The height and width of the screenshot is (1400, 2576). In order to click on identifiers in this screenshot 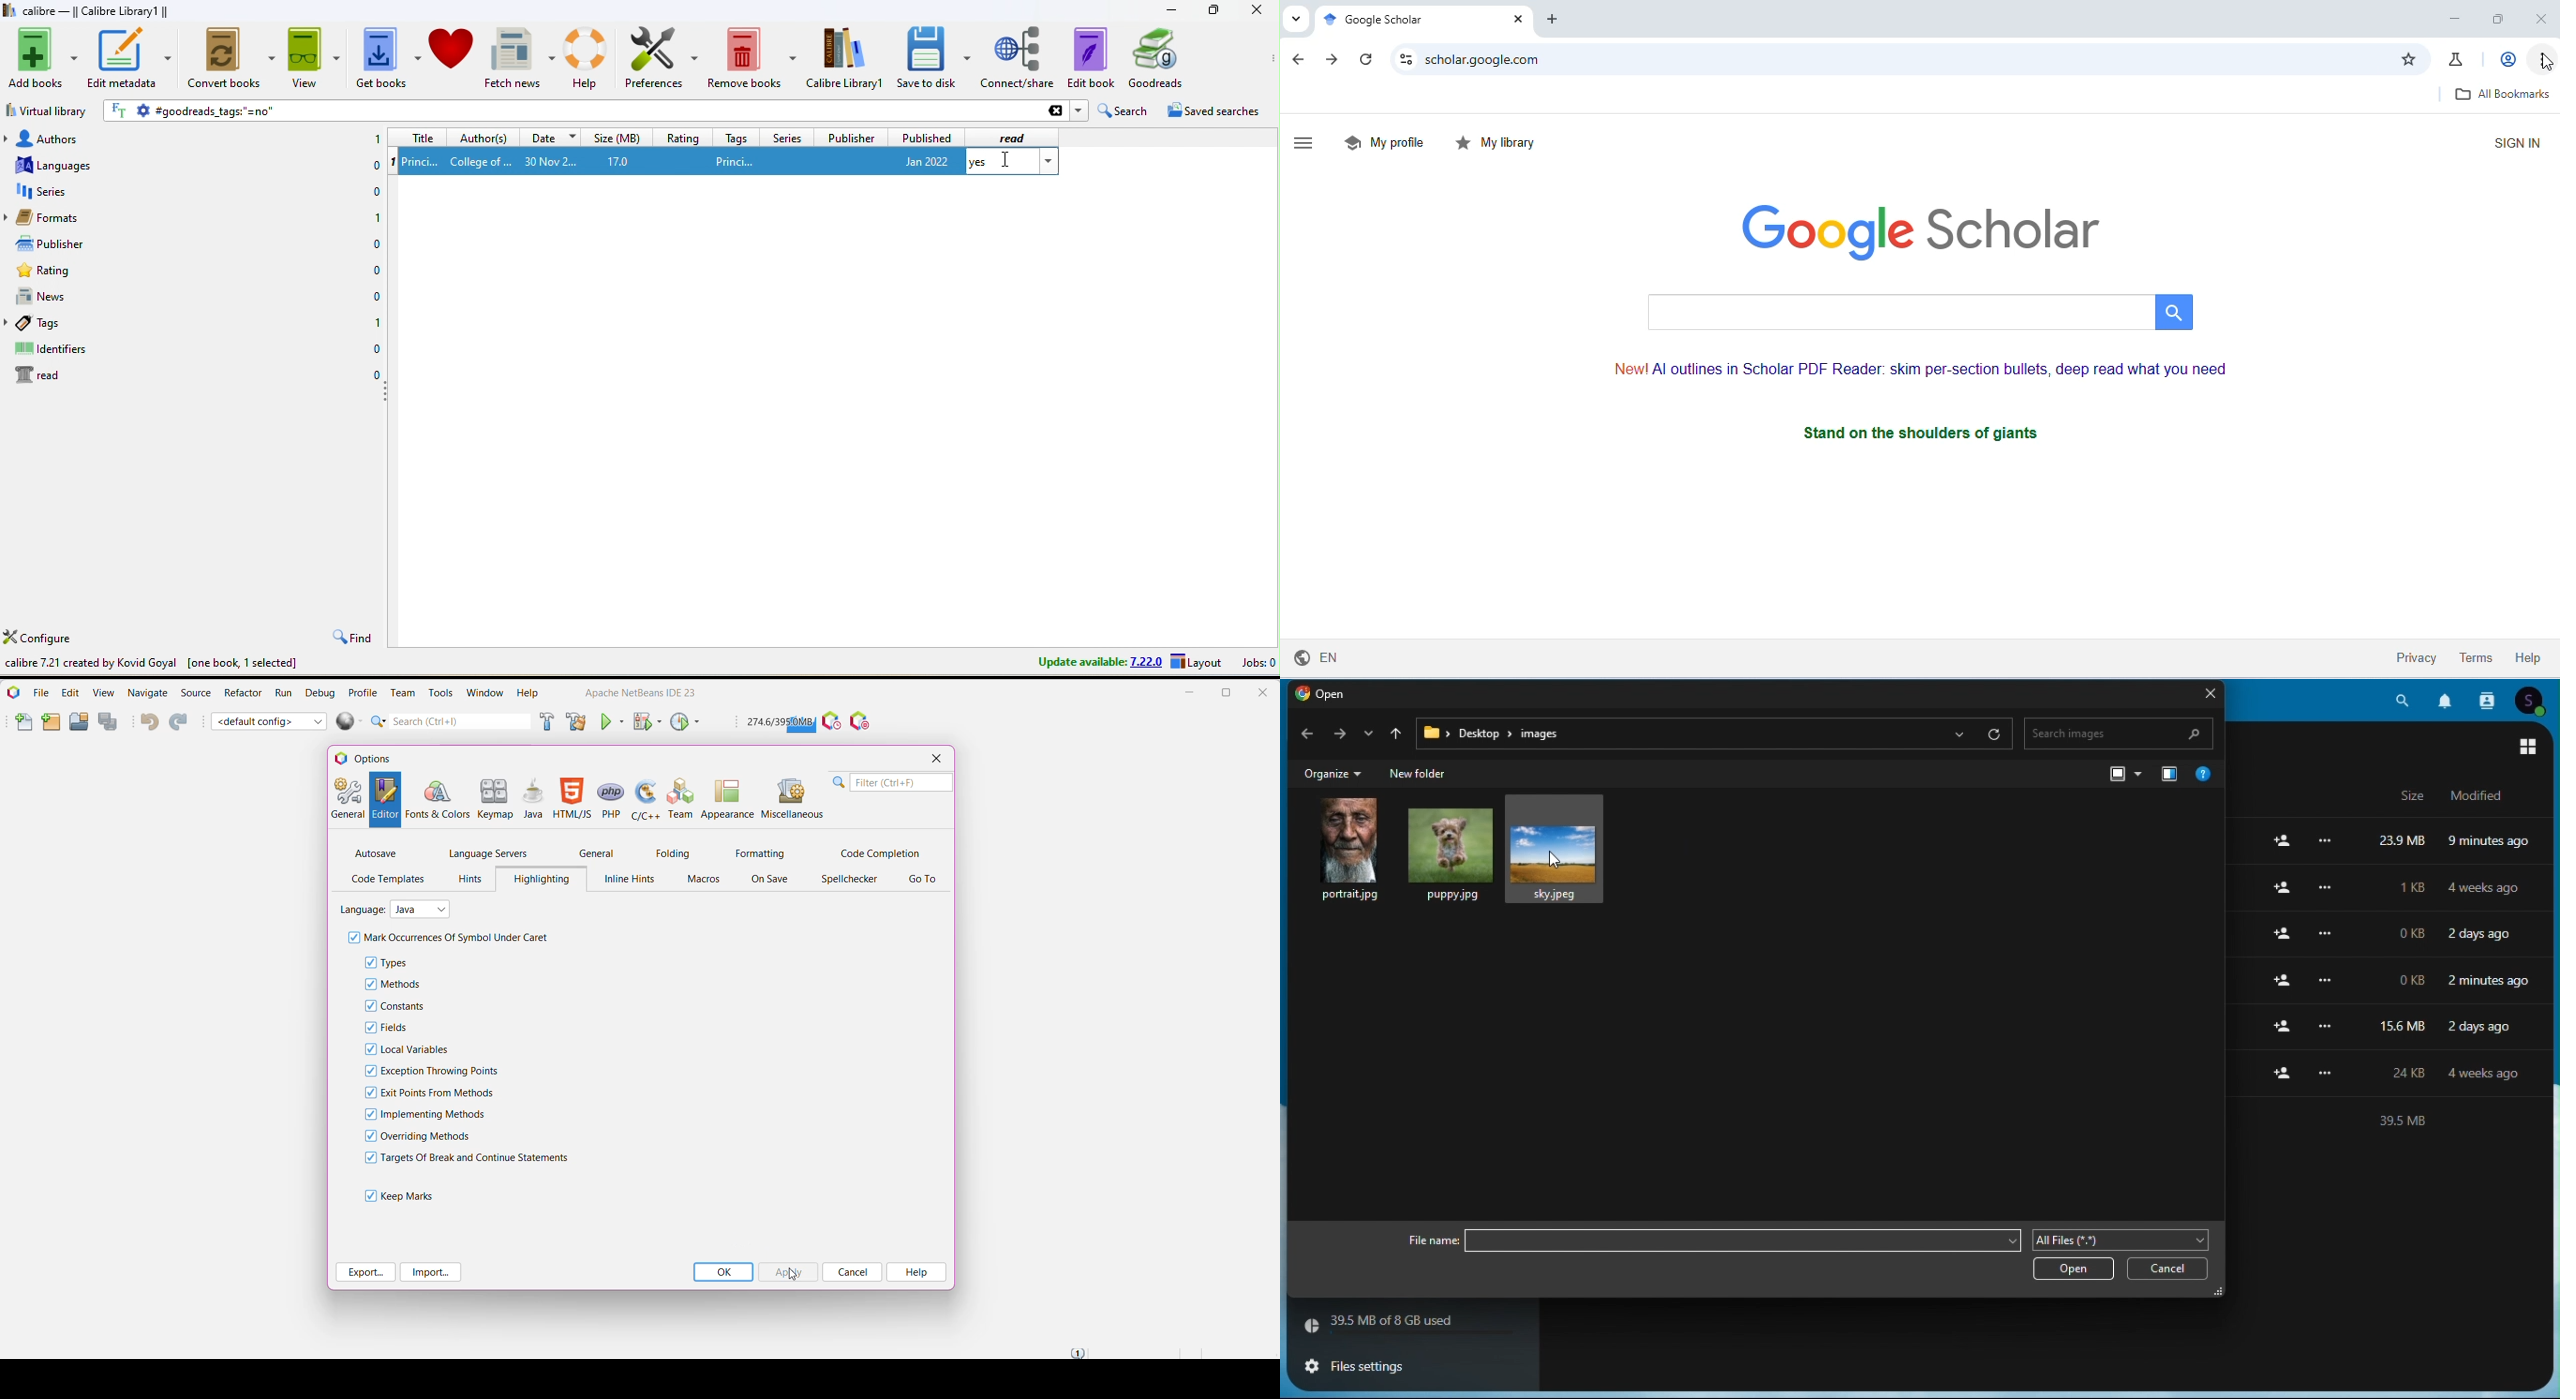, I will do `click(53, 350)`.